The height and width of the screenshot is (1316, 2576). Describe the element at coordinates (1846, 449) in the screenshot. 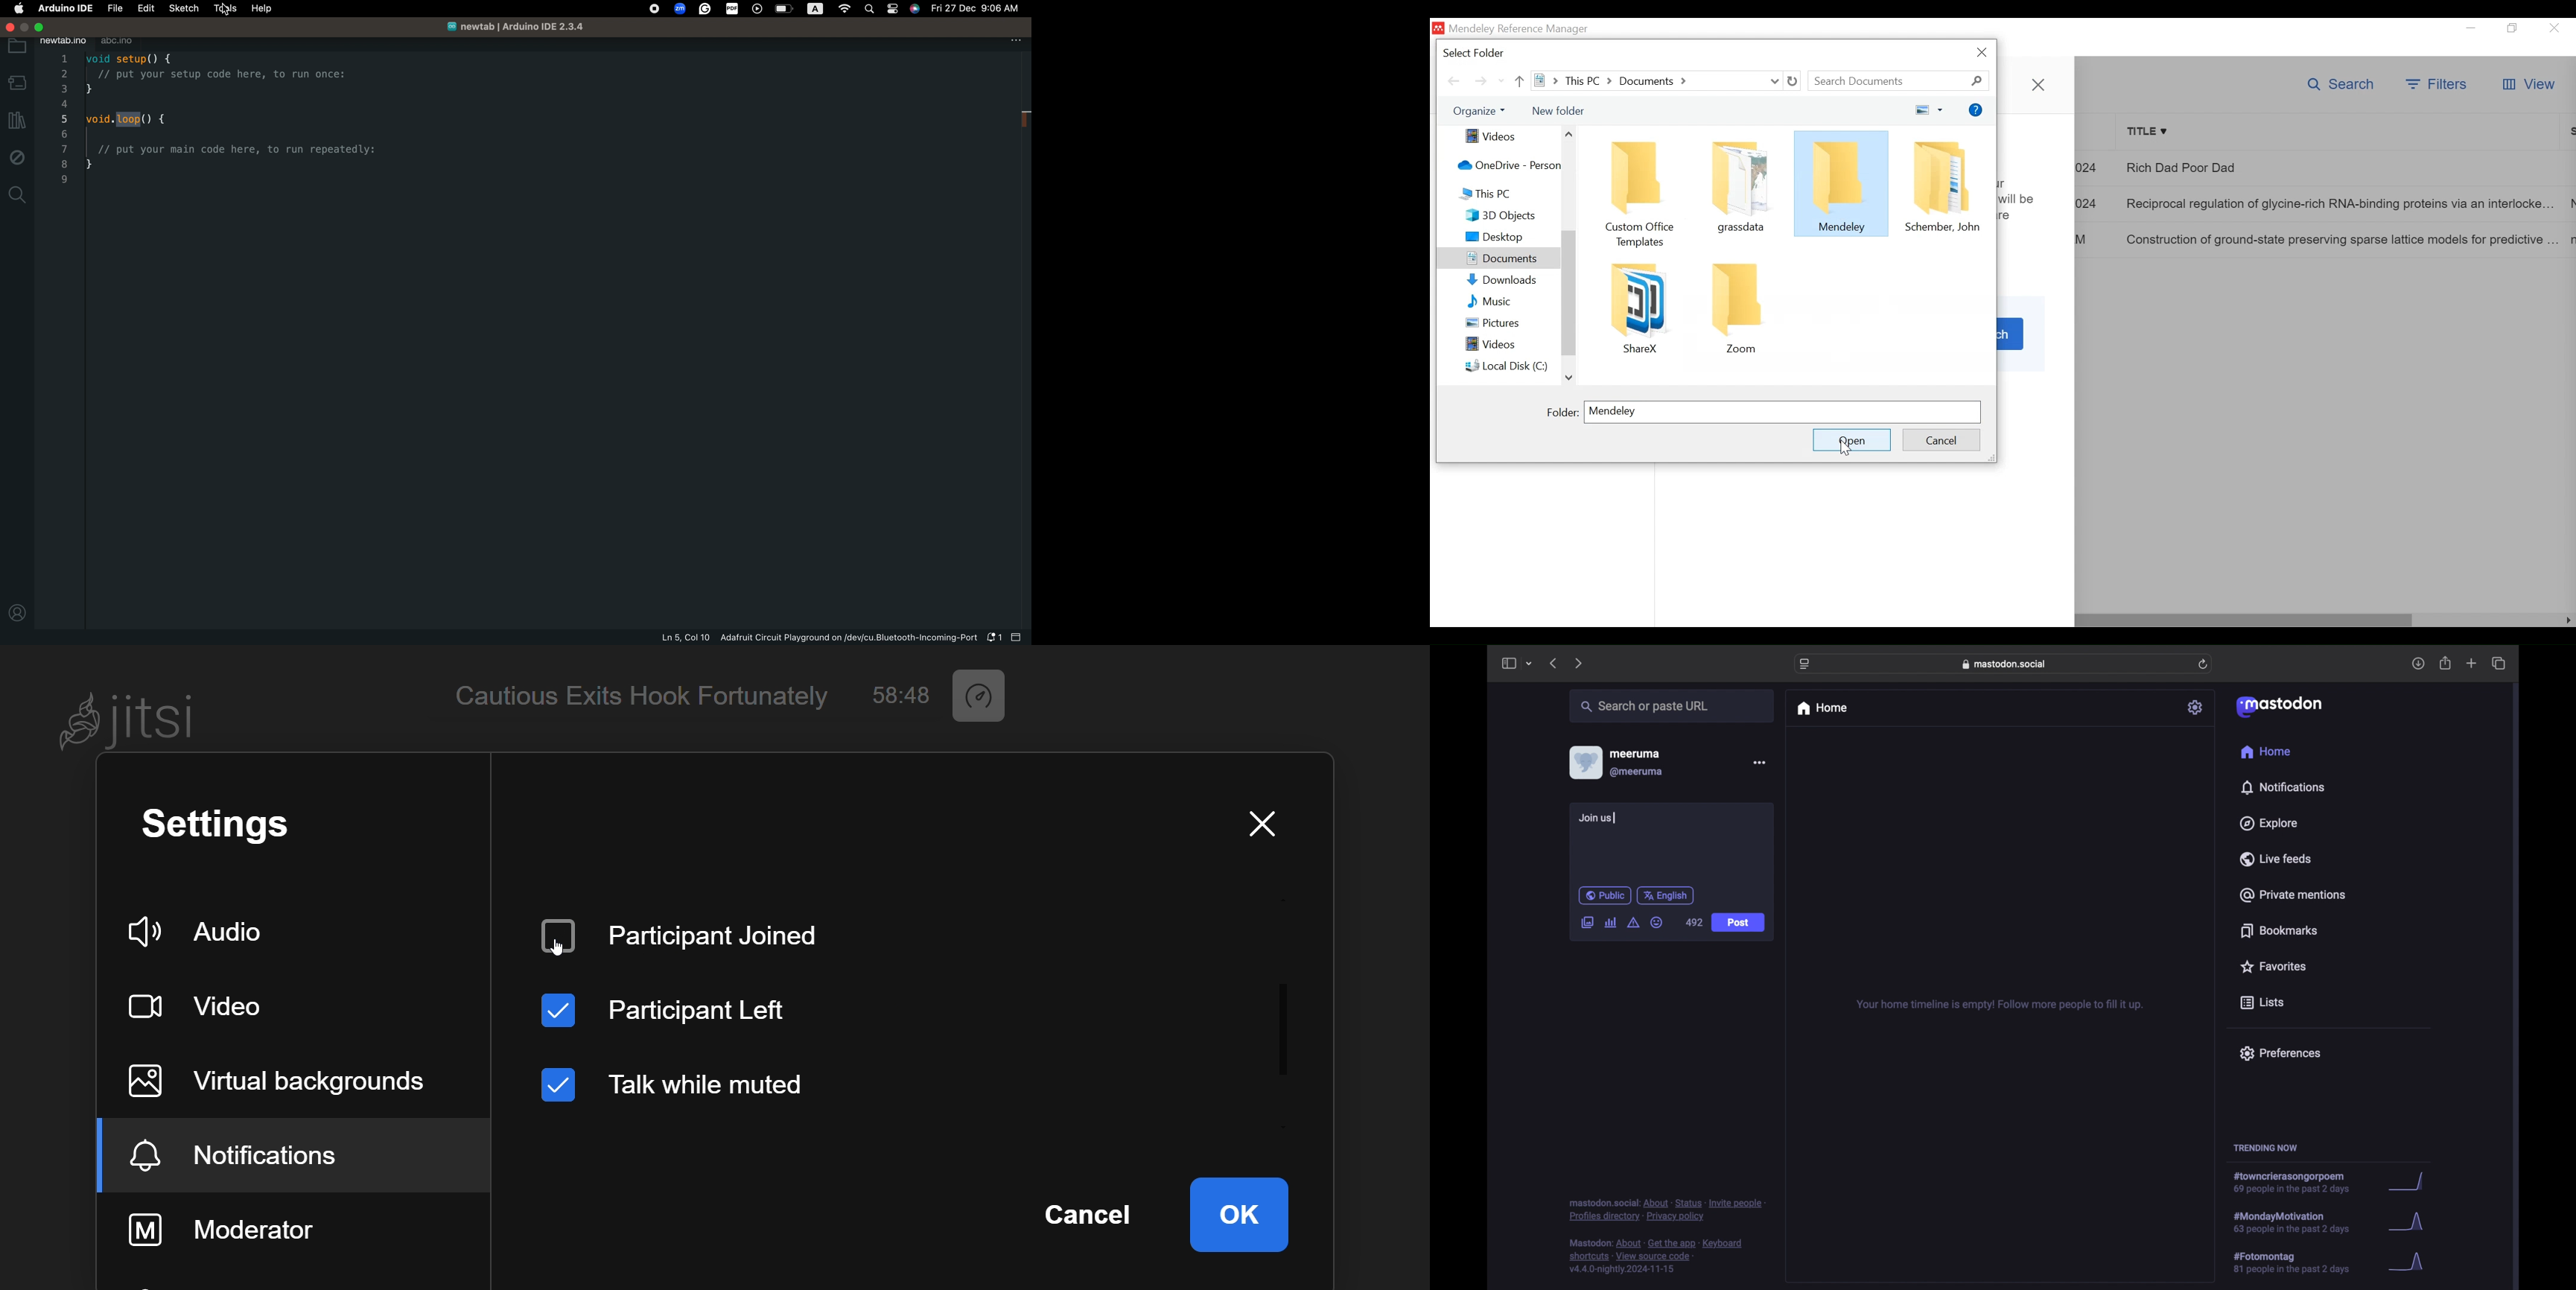

I see `Cursor  on Open` at that location.